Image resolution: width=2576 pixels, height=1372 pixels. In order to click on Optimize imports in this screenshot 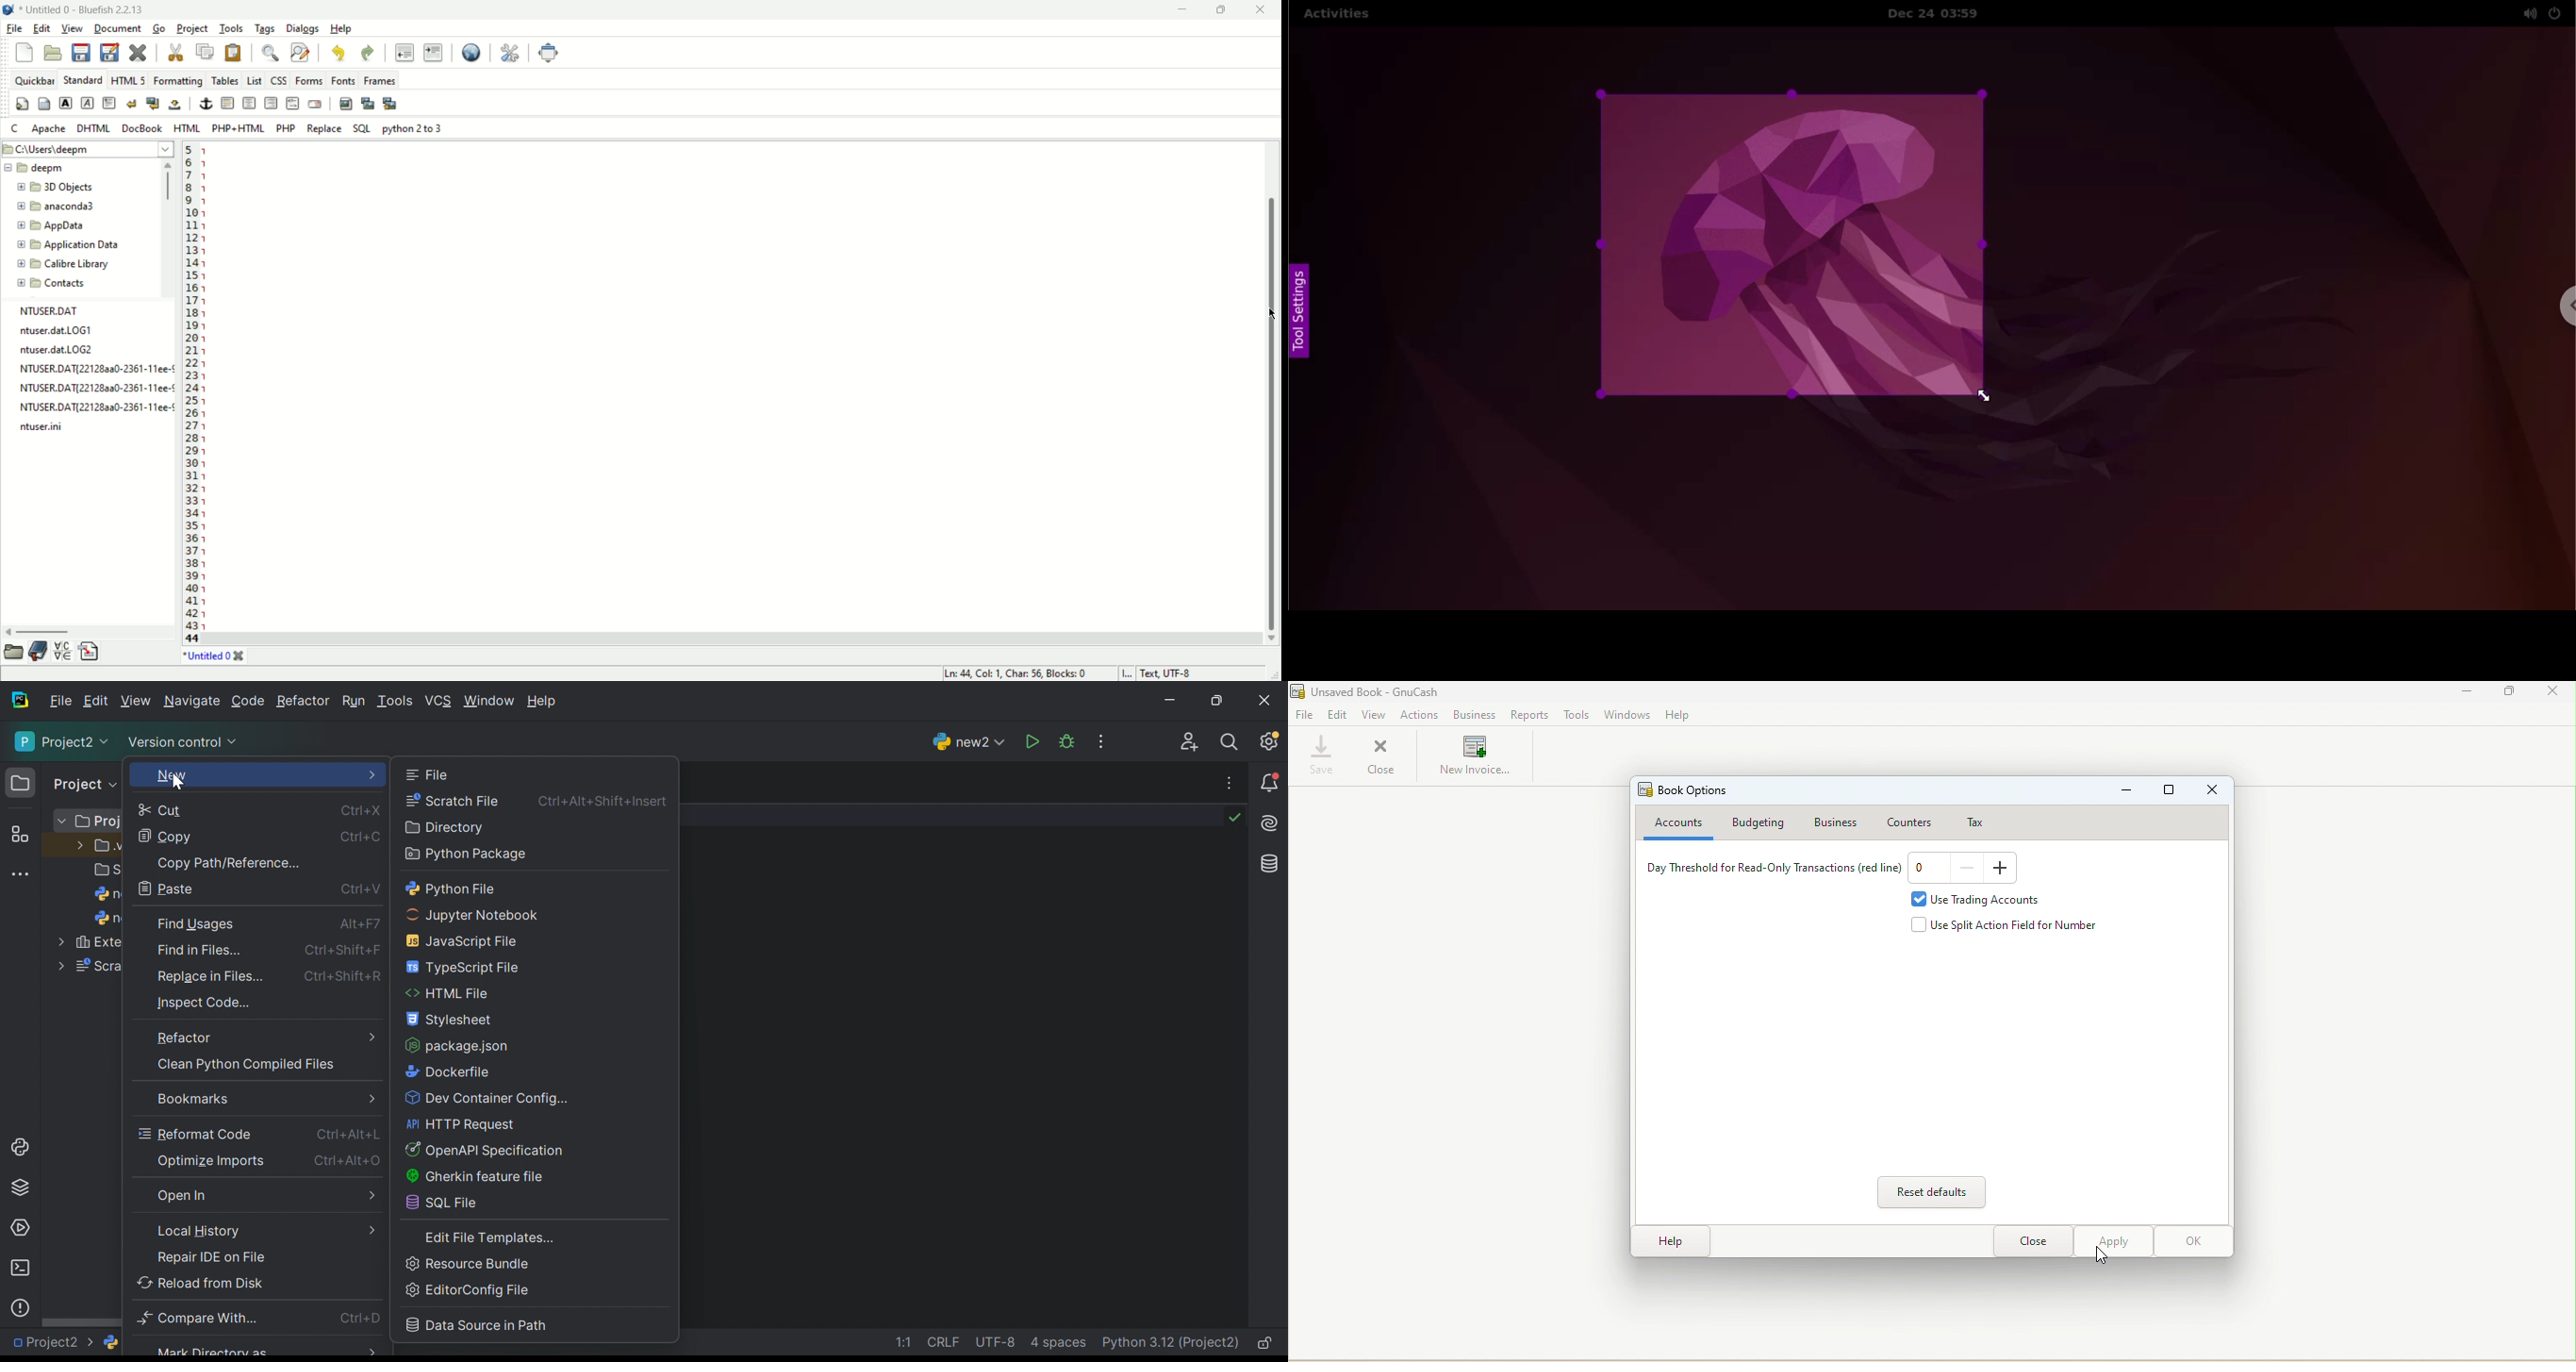, I will do `click(212, 1161)`.